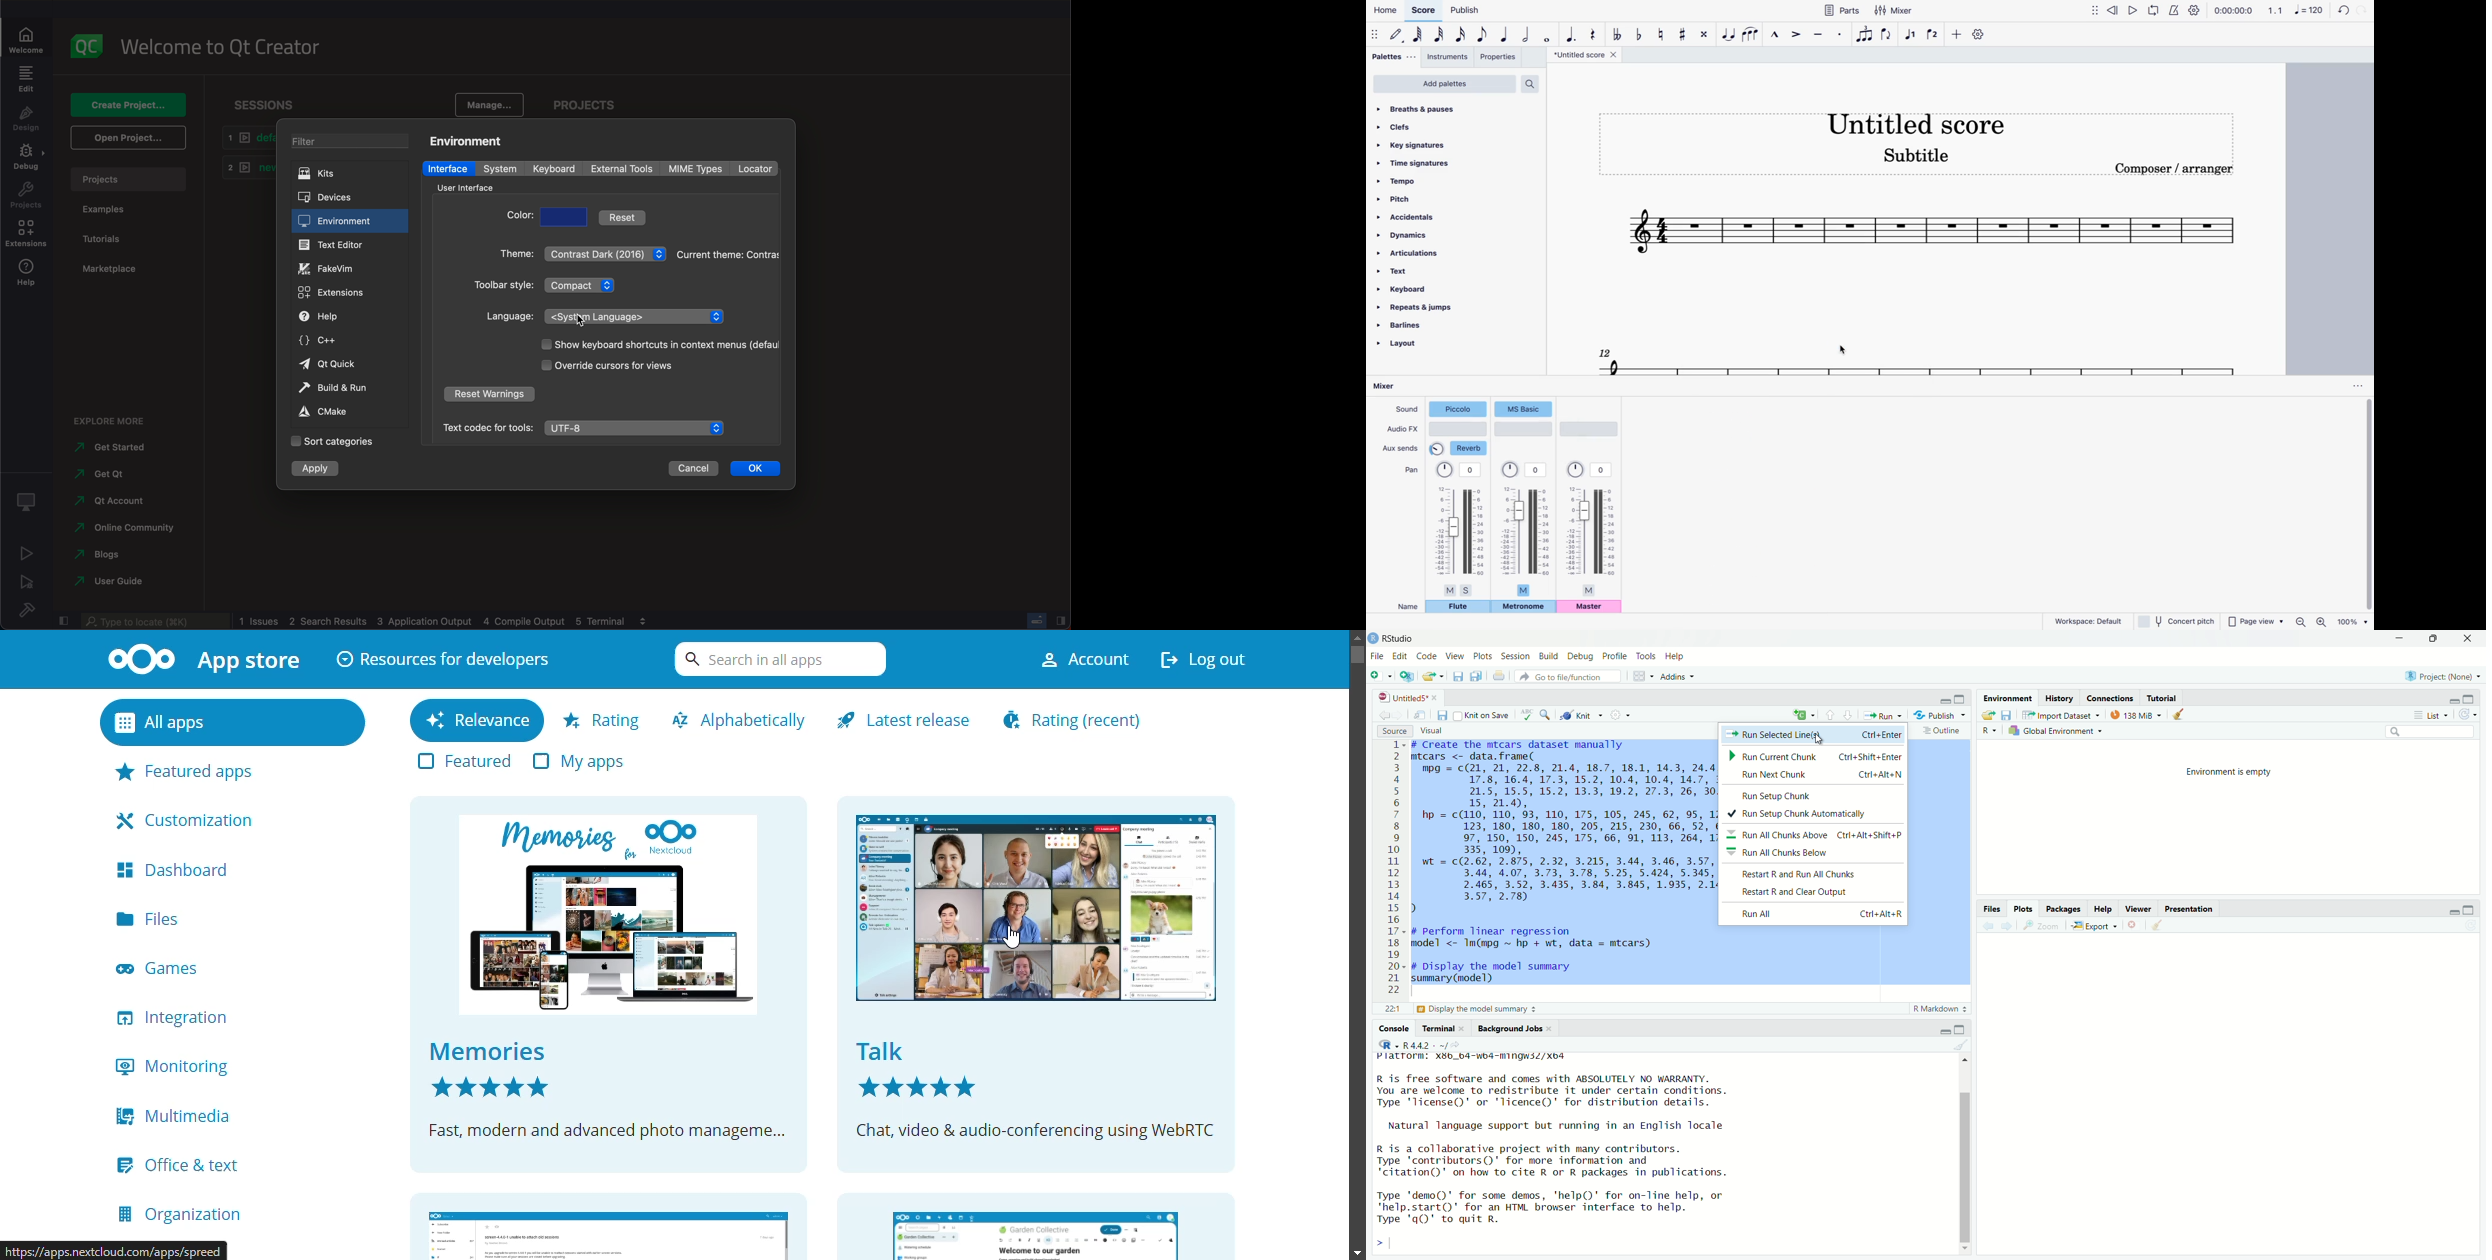 This screenshot has height=1260, width=2492. Describe the element at coordinates (1775, 776) in the screenshot. I see `Run Next Chunk` at that location.